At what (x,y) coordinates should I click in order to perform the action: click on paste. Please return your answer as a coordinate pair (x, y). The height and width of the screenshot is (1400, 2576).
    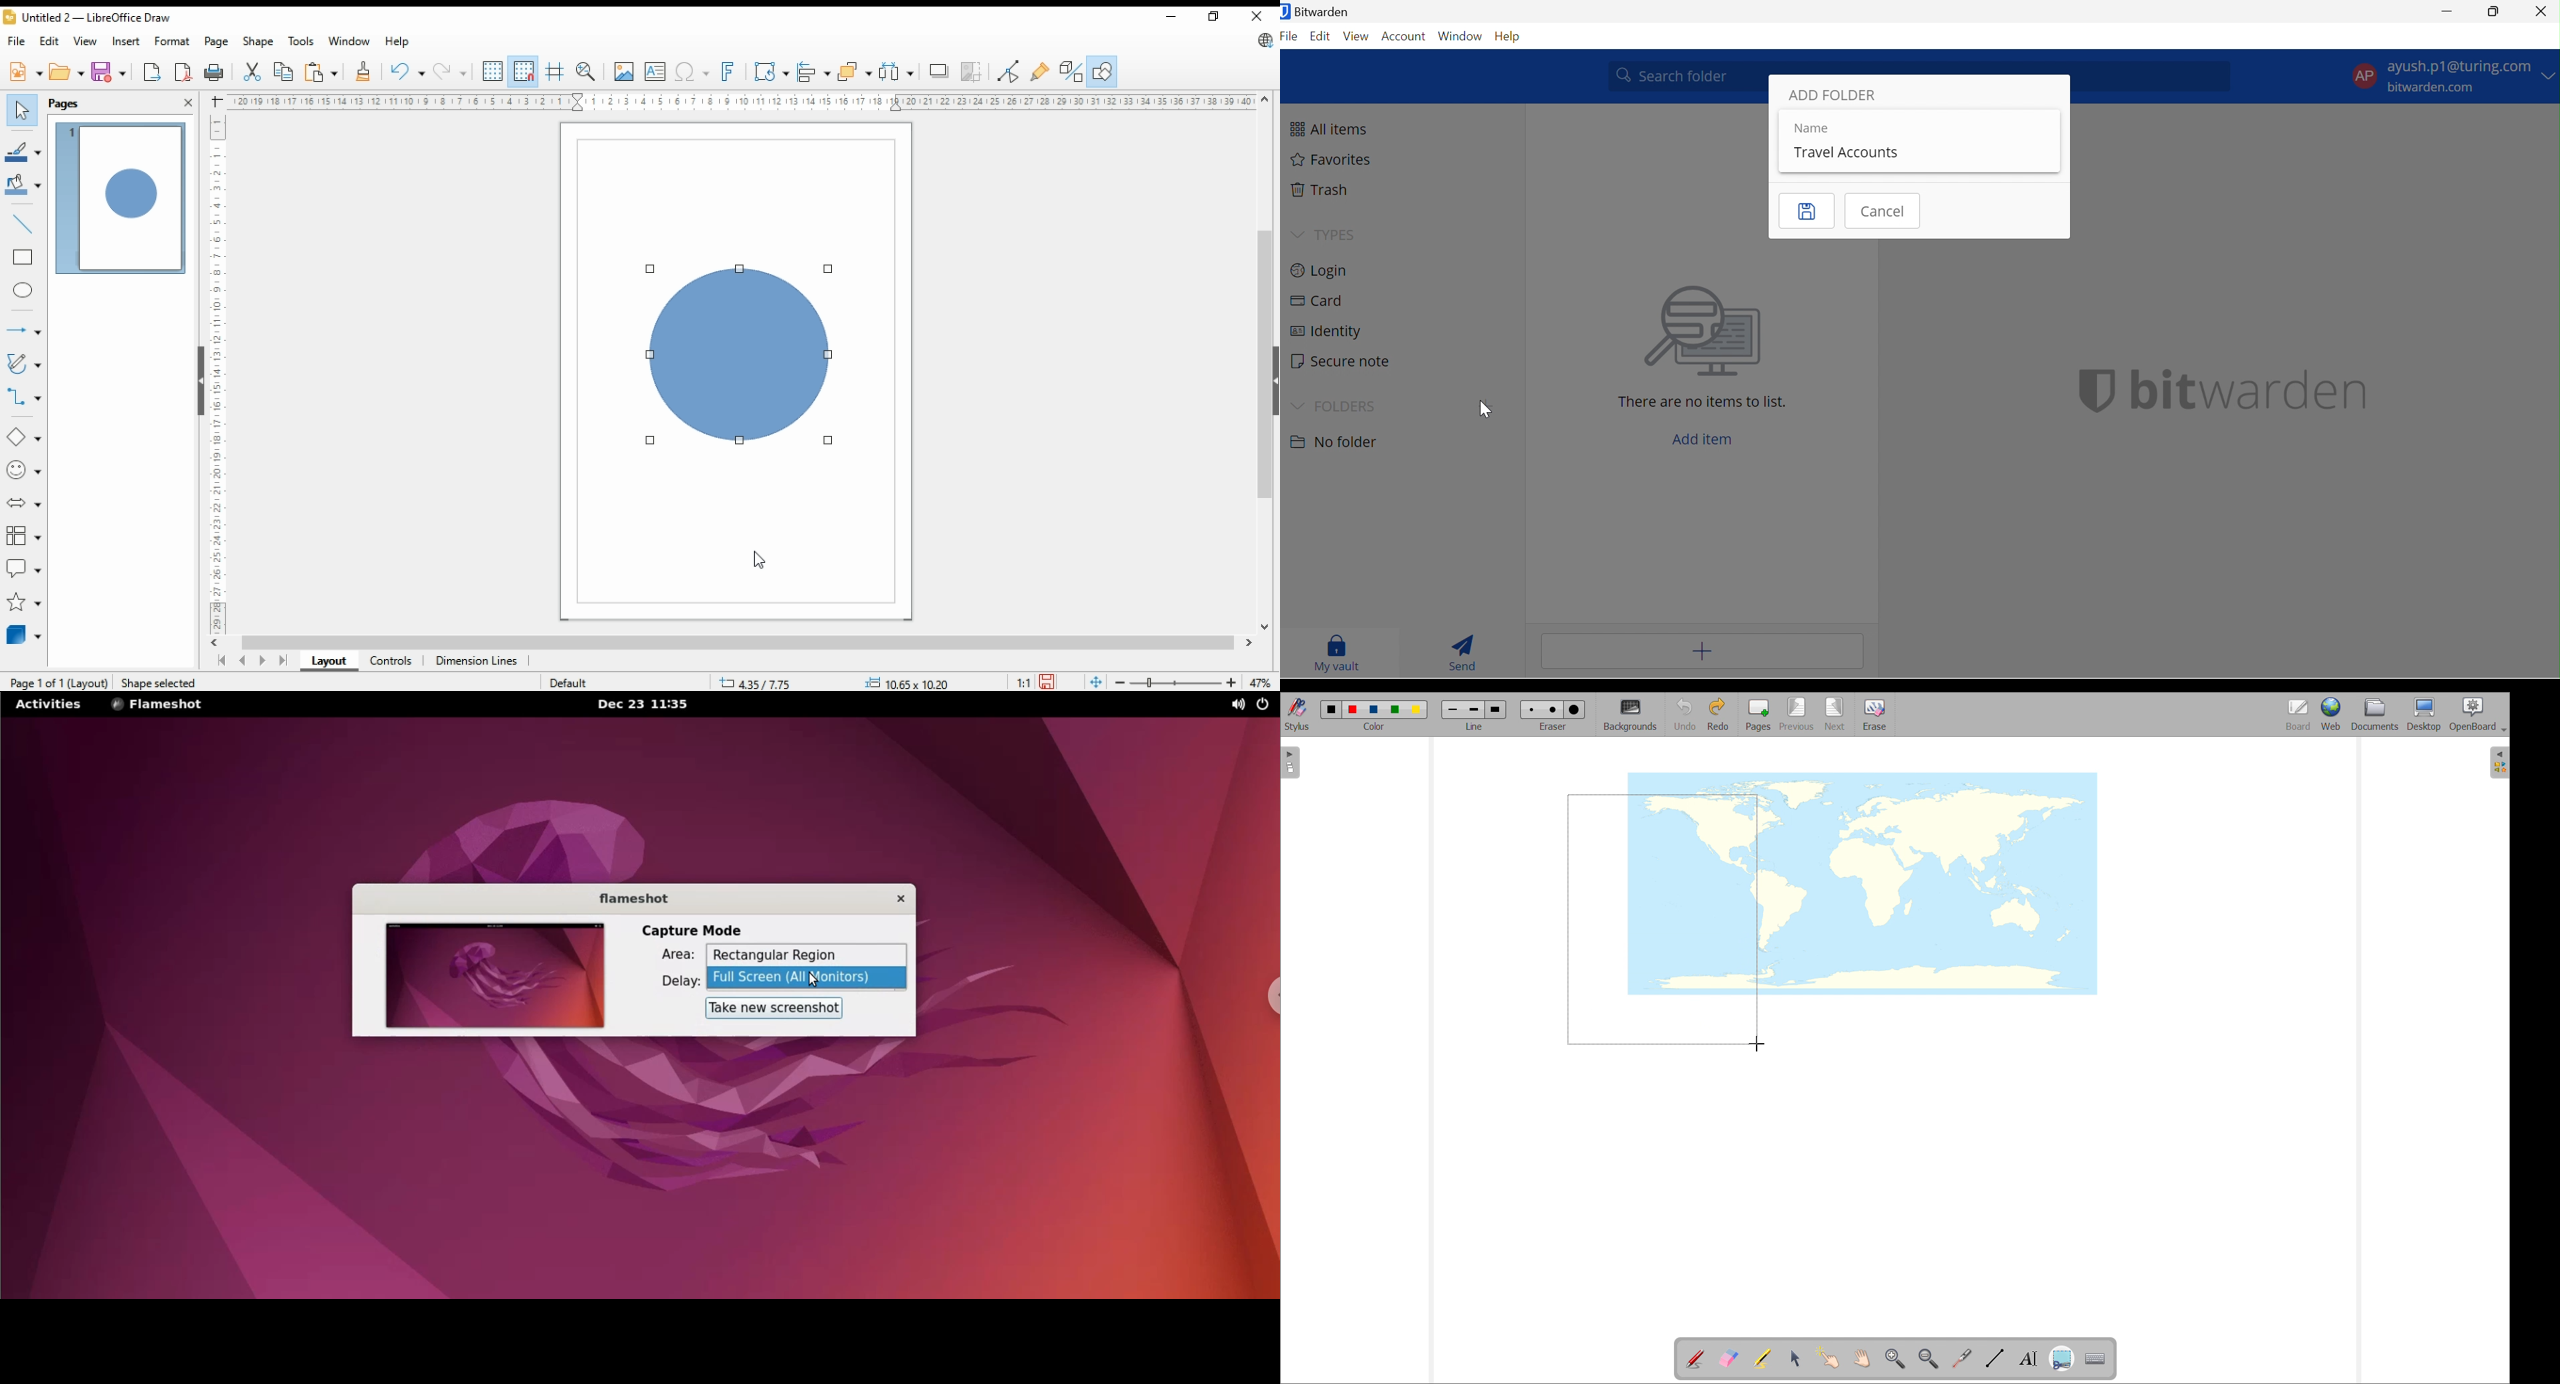
    Looking at the image, I should click on (321, 73).